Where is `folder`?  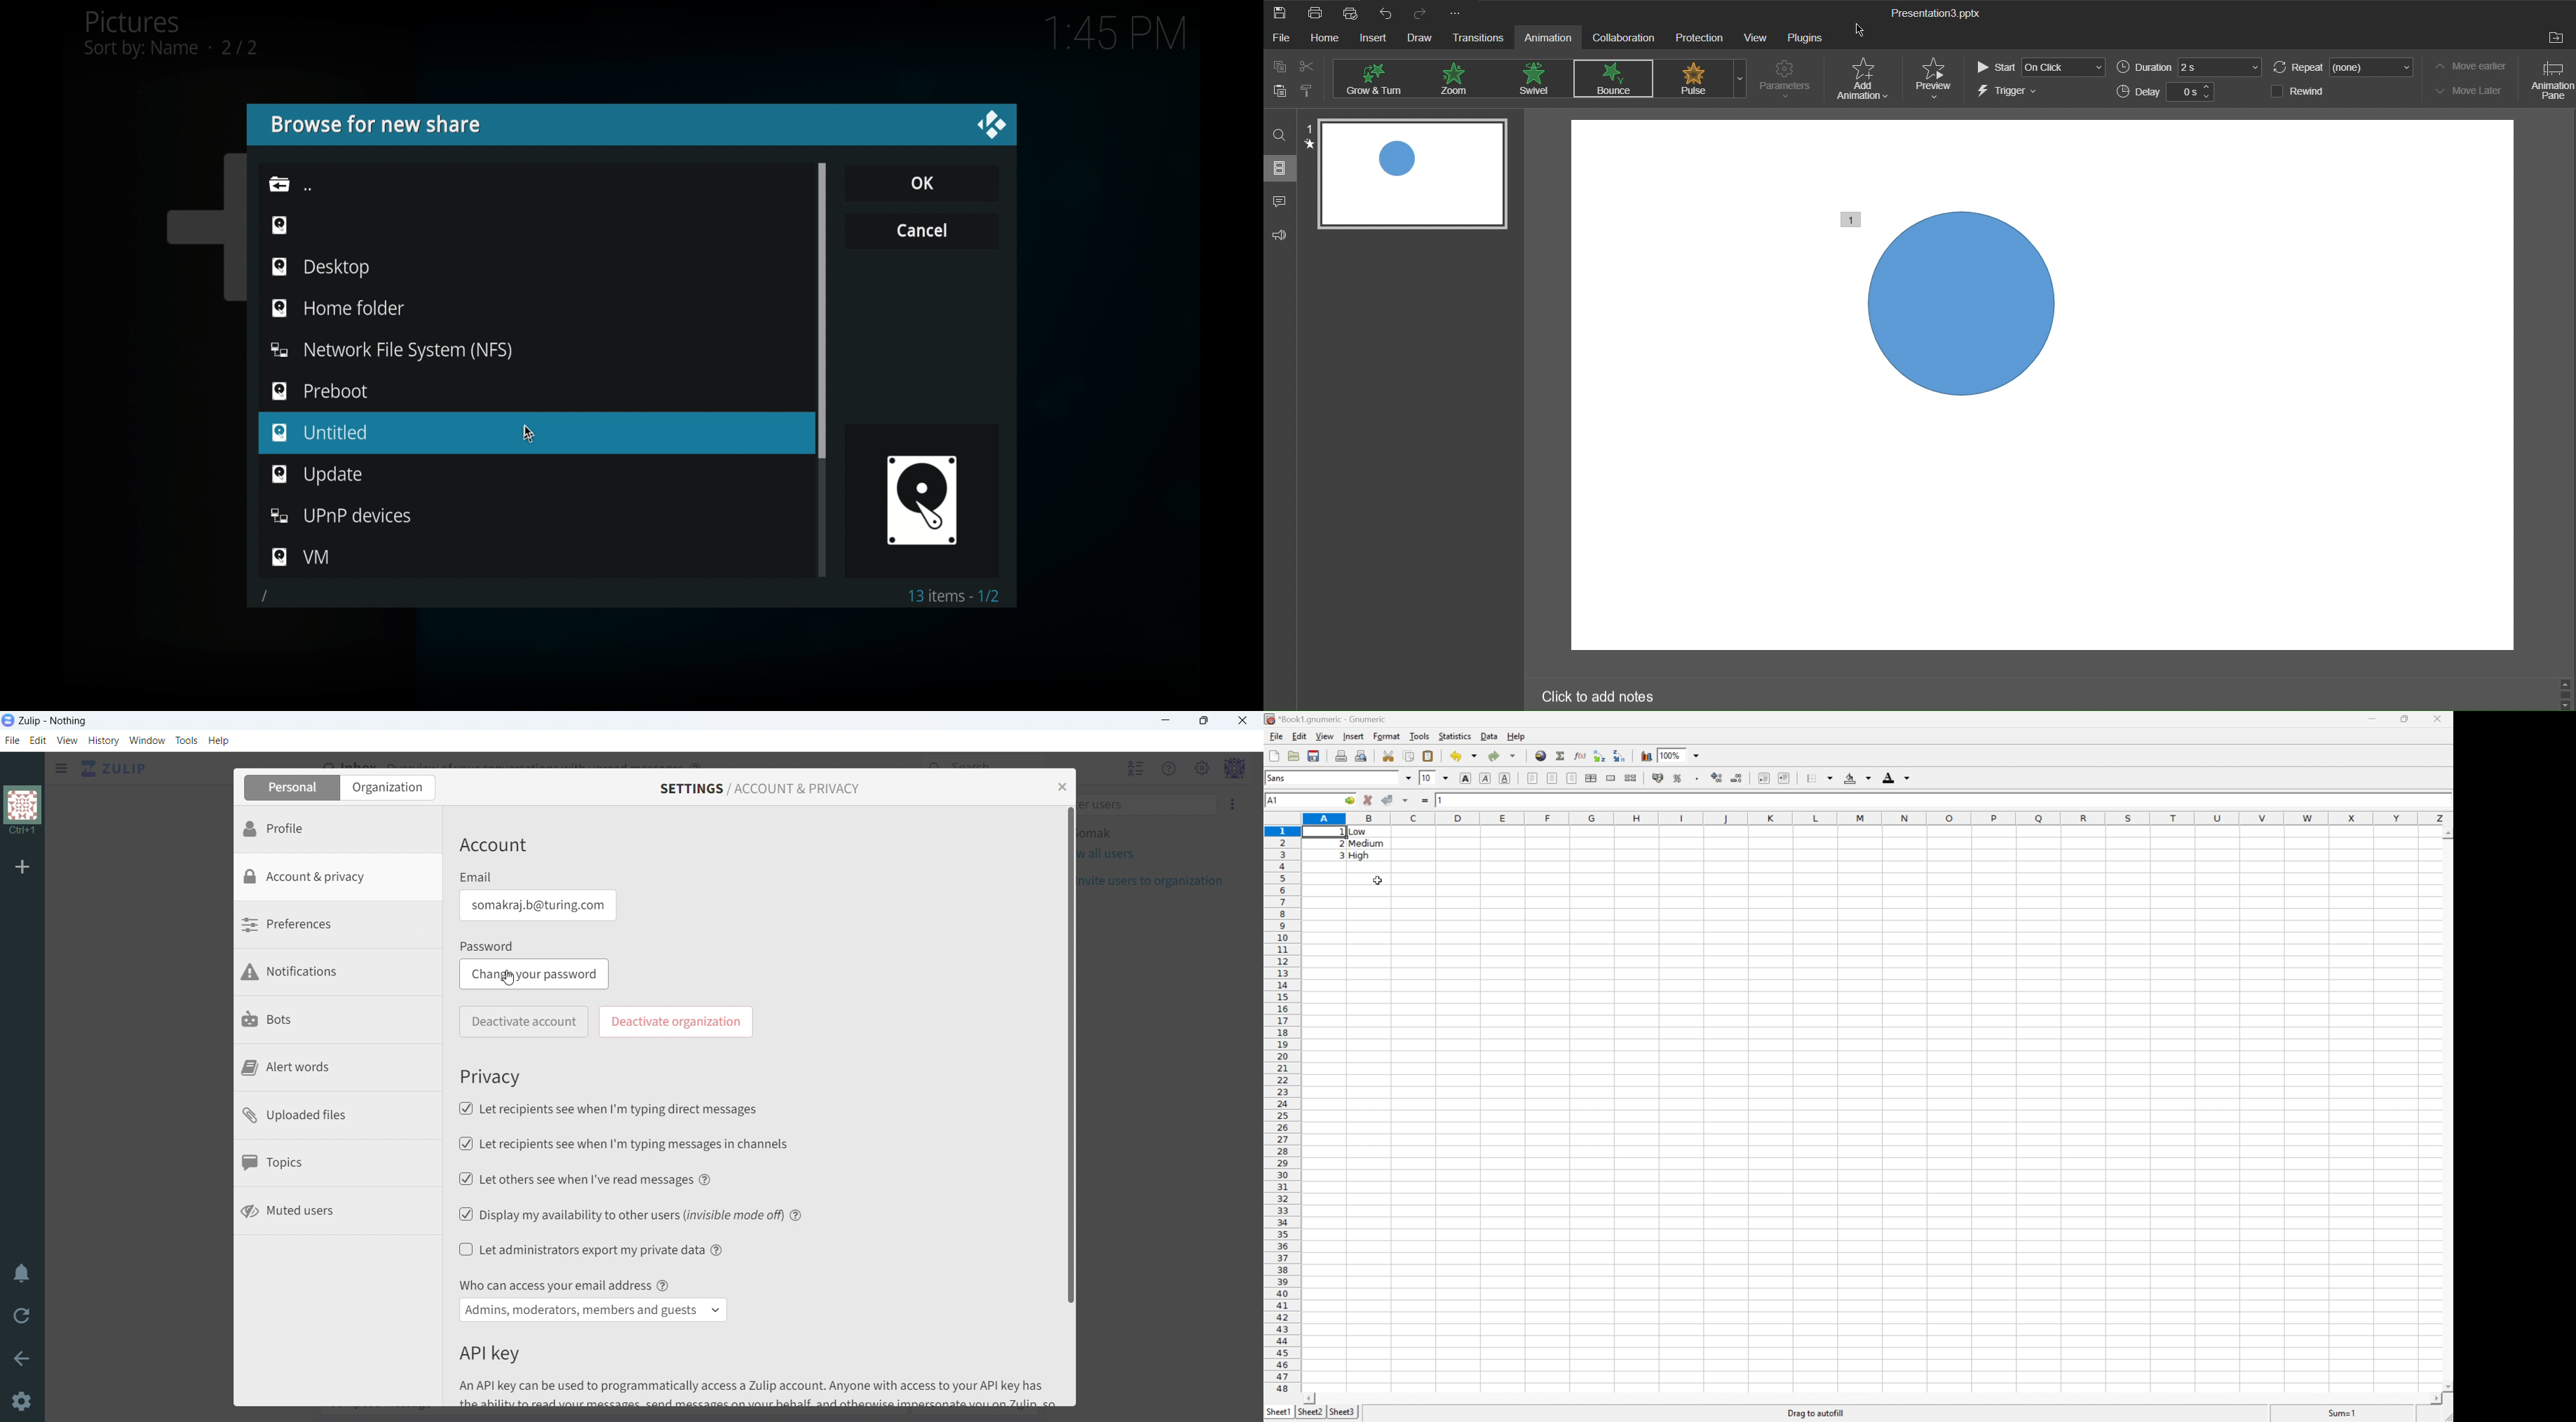
folder is located at coordinates (300, 556).